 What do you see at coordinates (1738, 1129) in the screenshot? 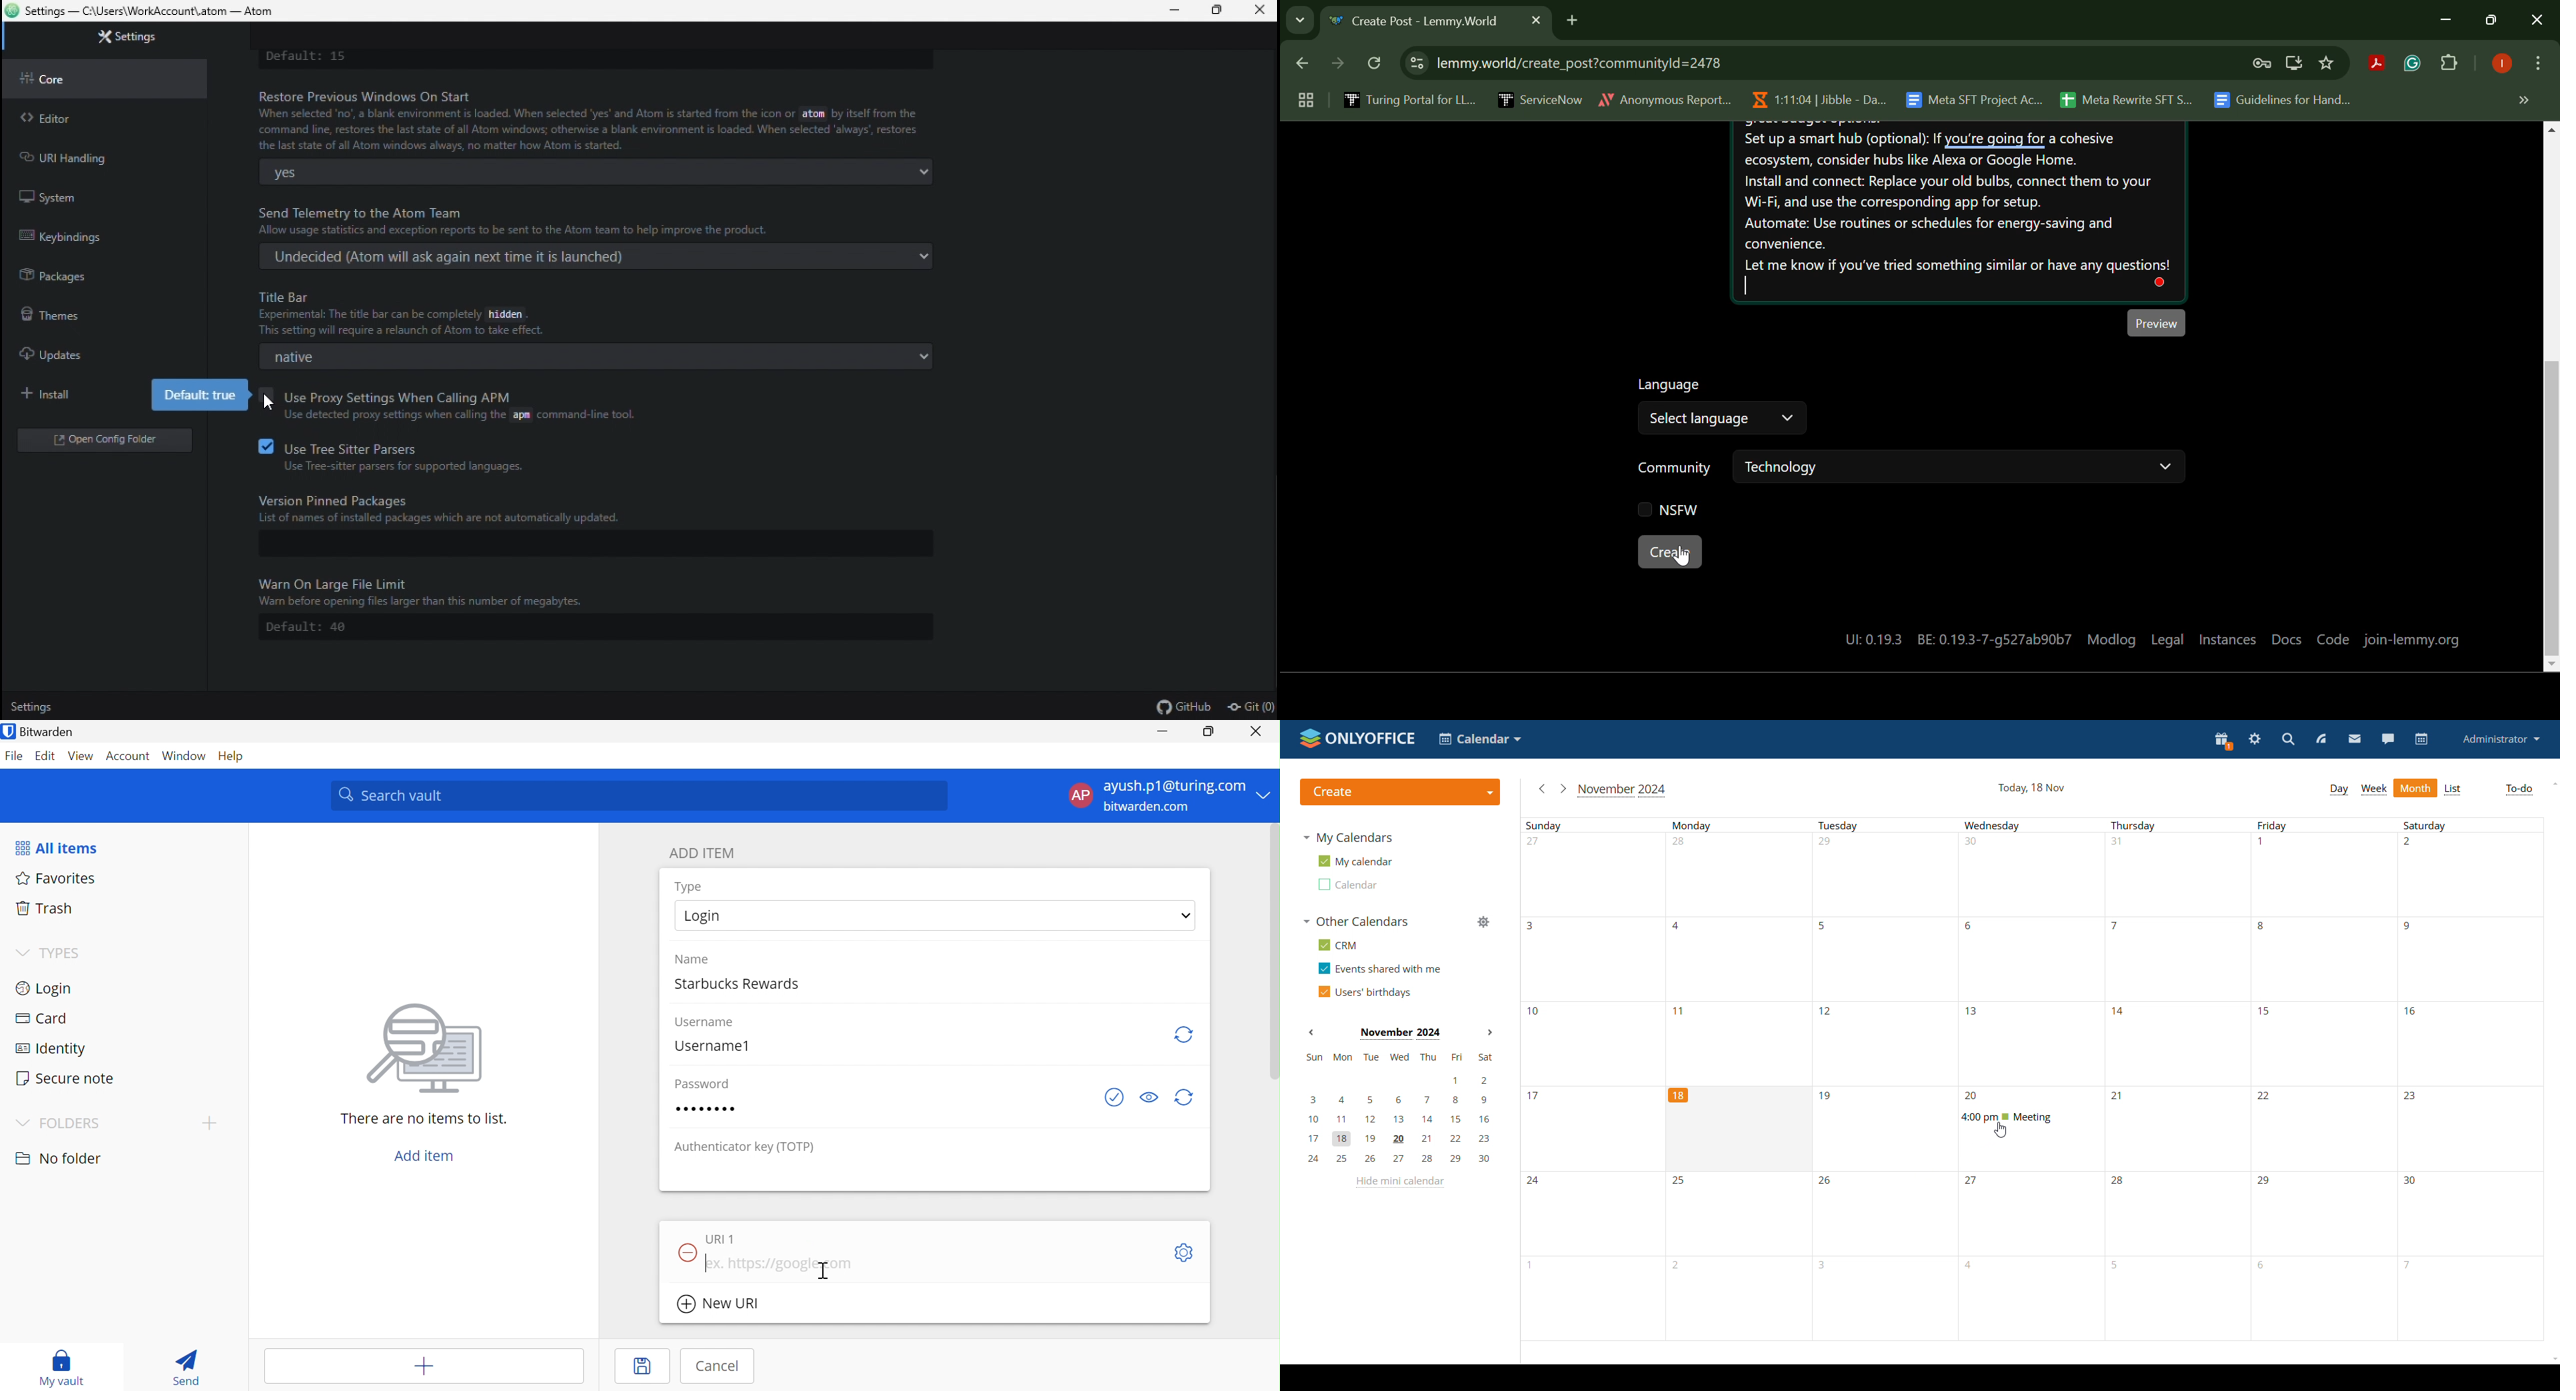
I see `cell for current date` at bounding box center [1738, 1129].